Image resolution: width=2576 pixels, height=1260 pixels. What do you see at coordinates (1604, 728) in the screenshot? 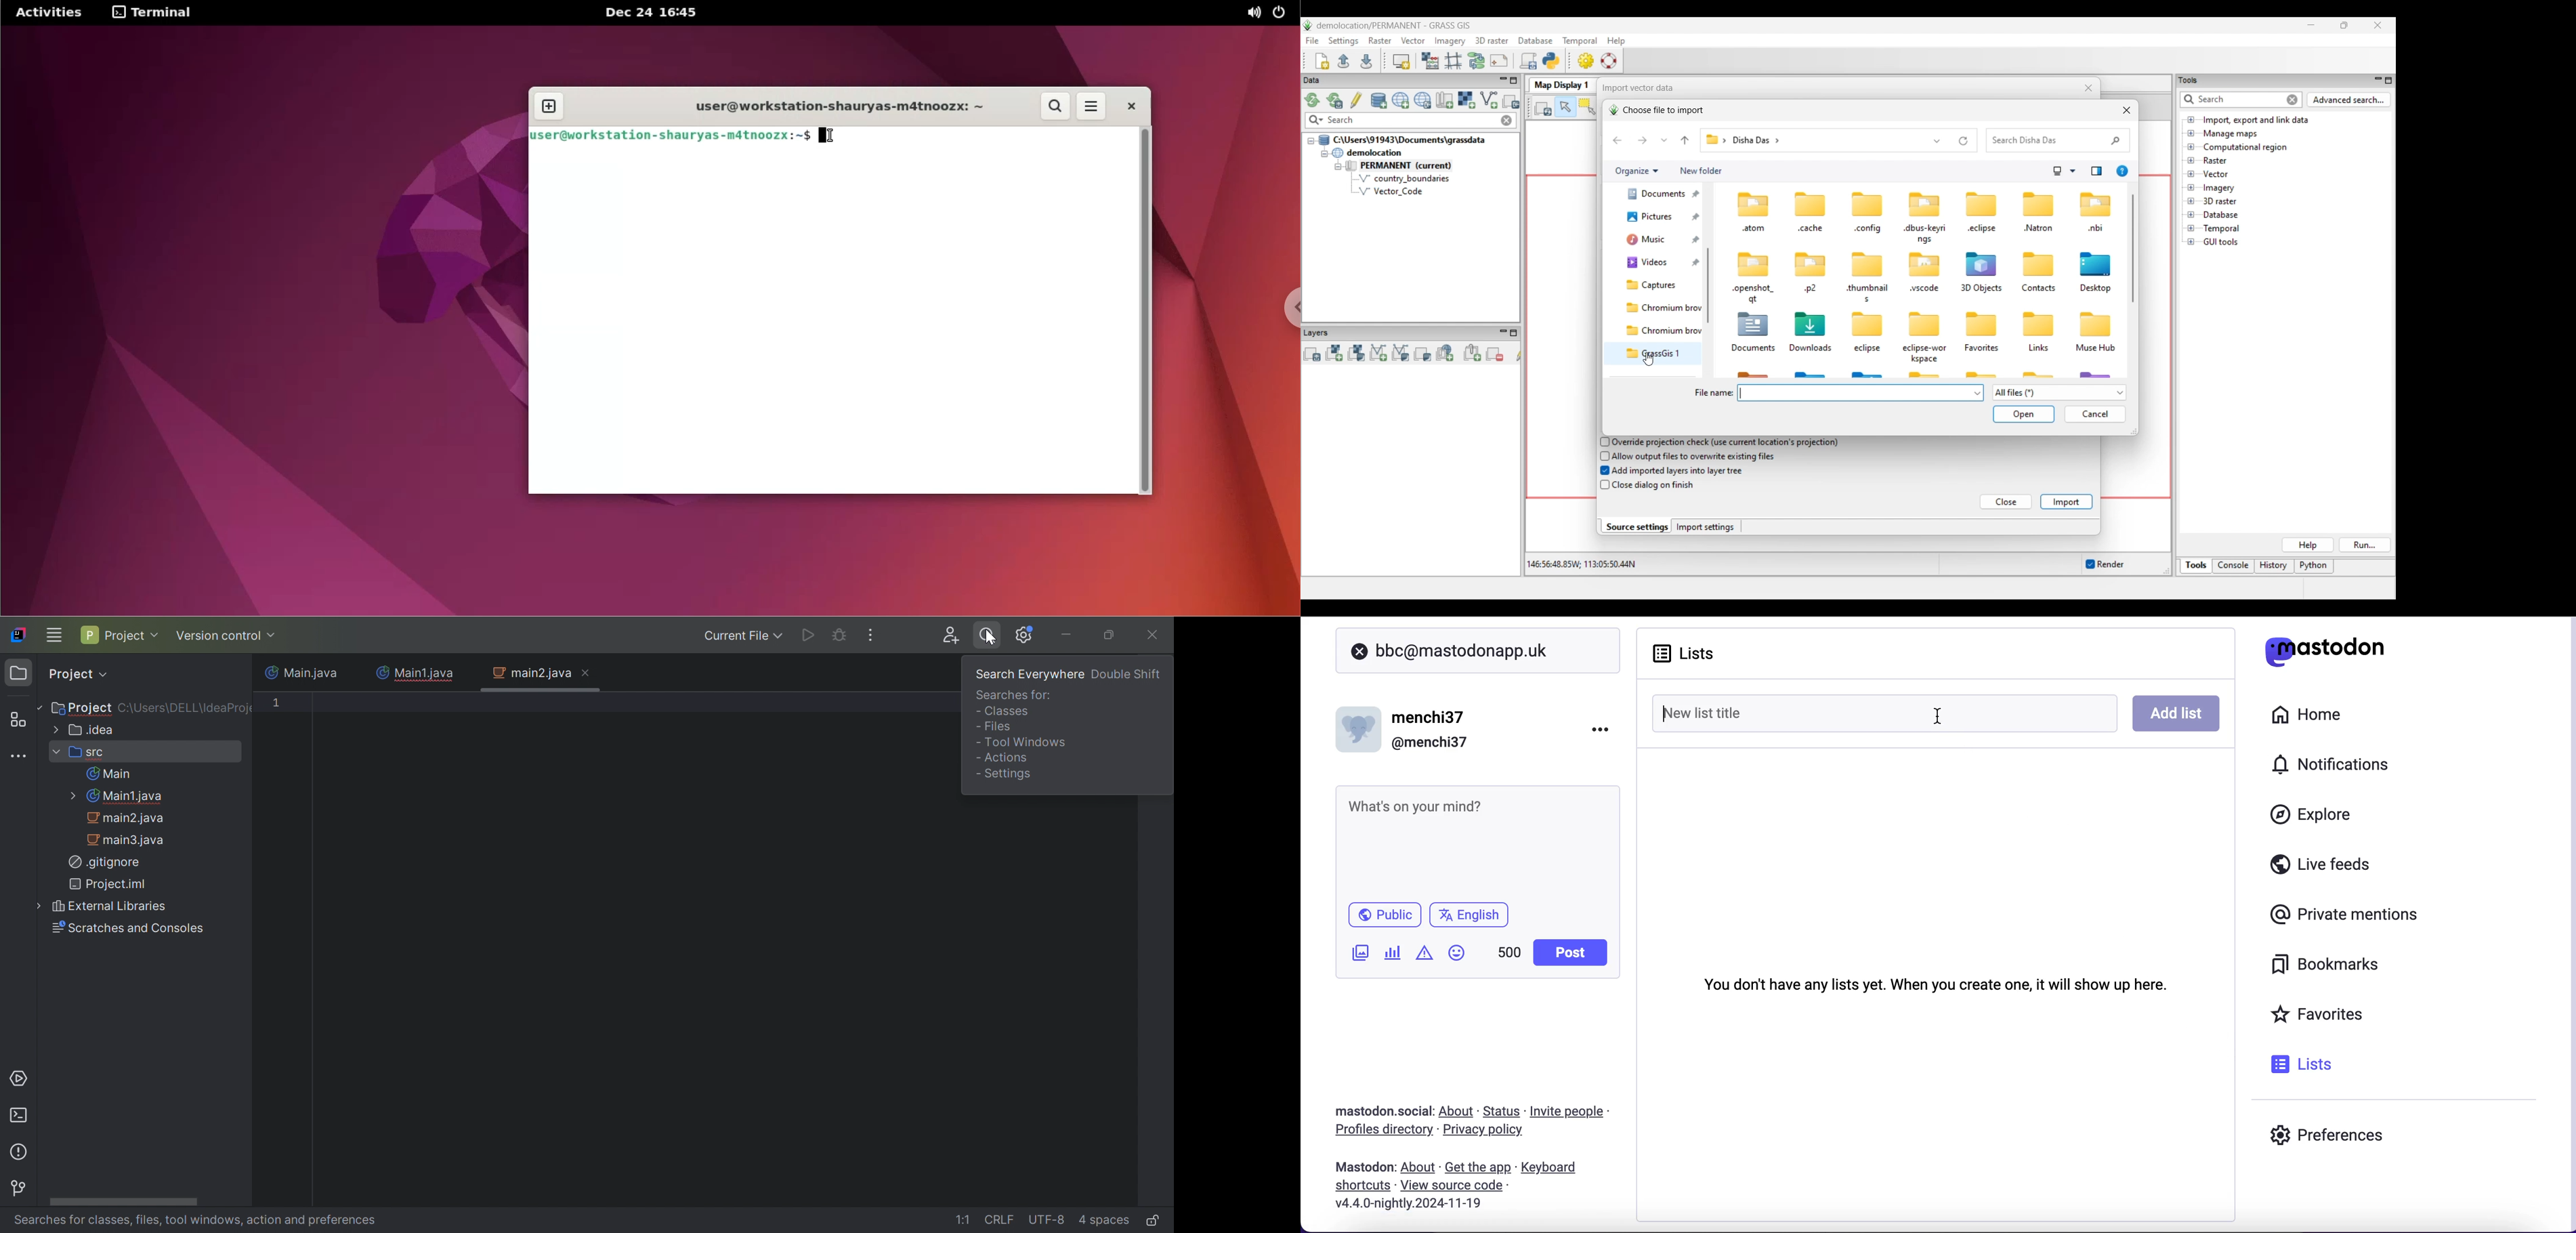
I see `menu options` at bounding box center [1604, 728].